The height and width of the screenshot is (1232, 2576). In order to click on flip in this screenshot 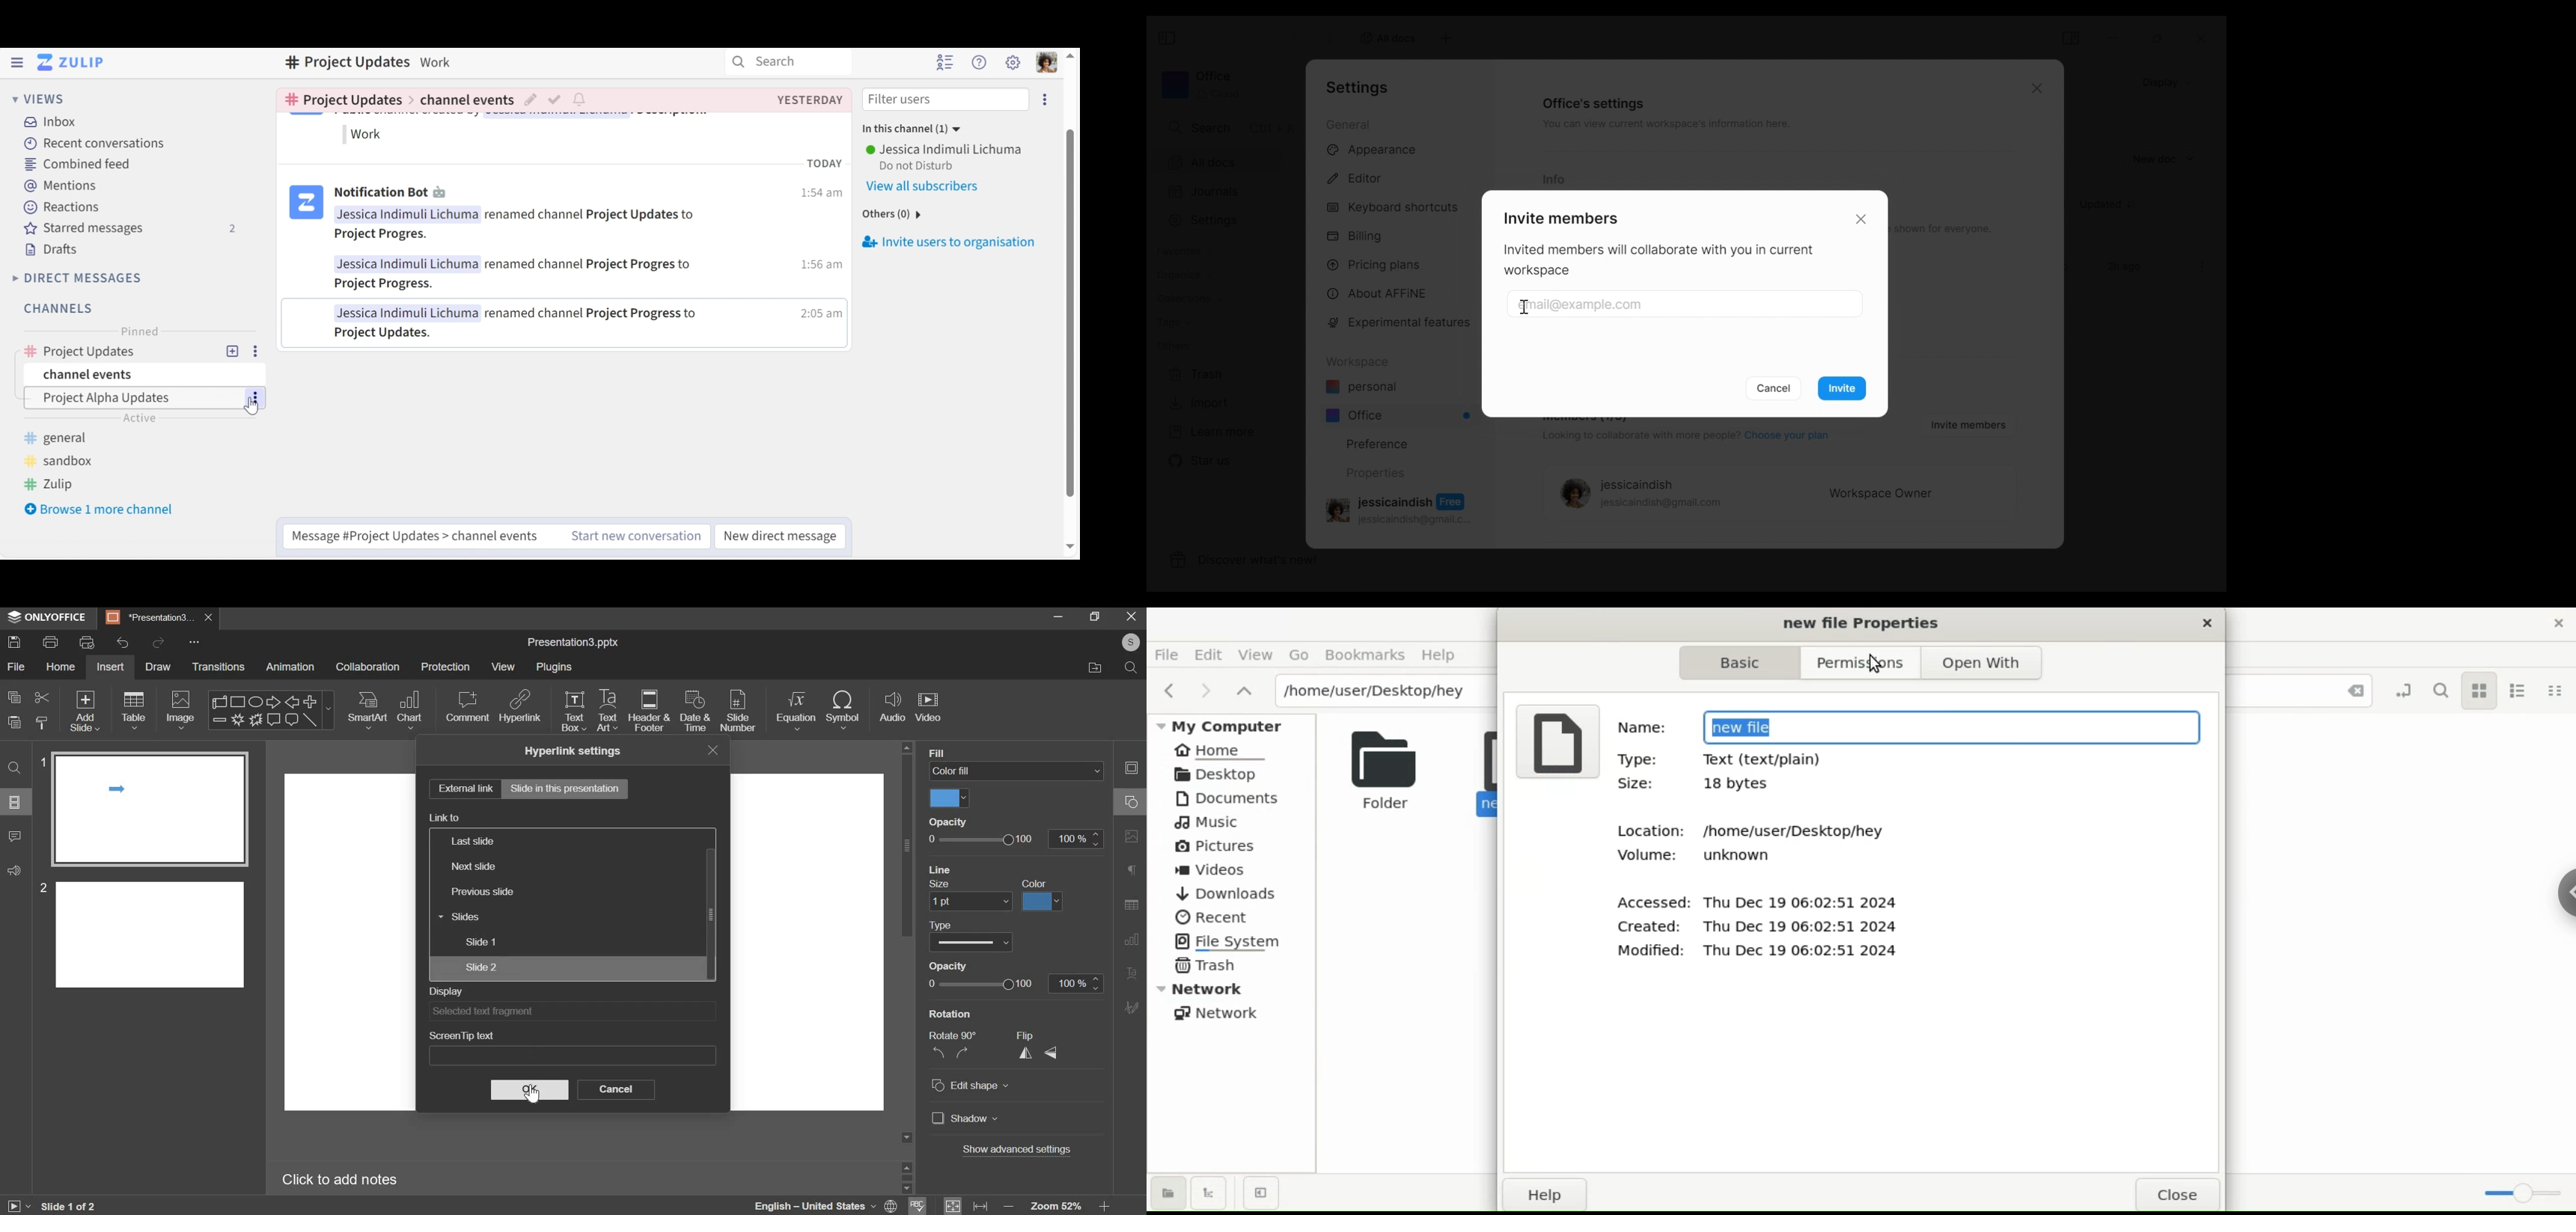, I will do `click(1024, 1036)`.